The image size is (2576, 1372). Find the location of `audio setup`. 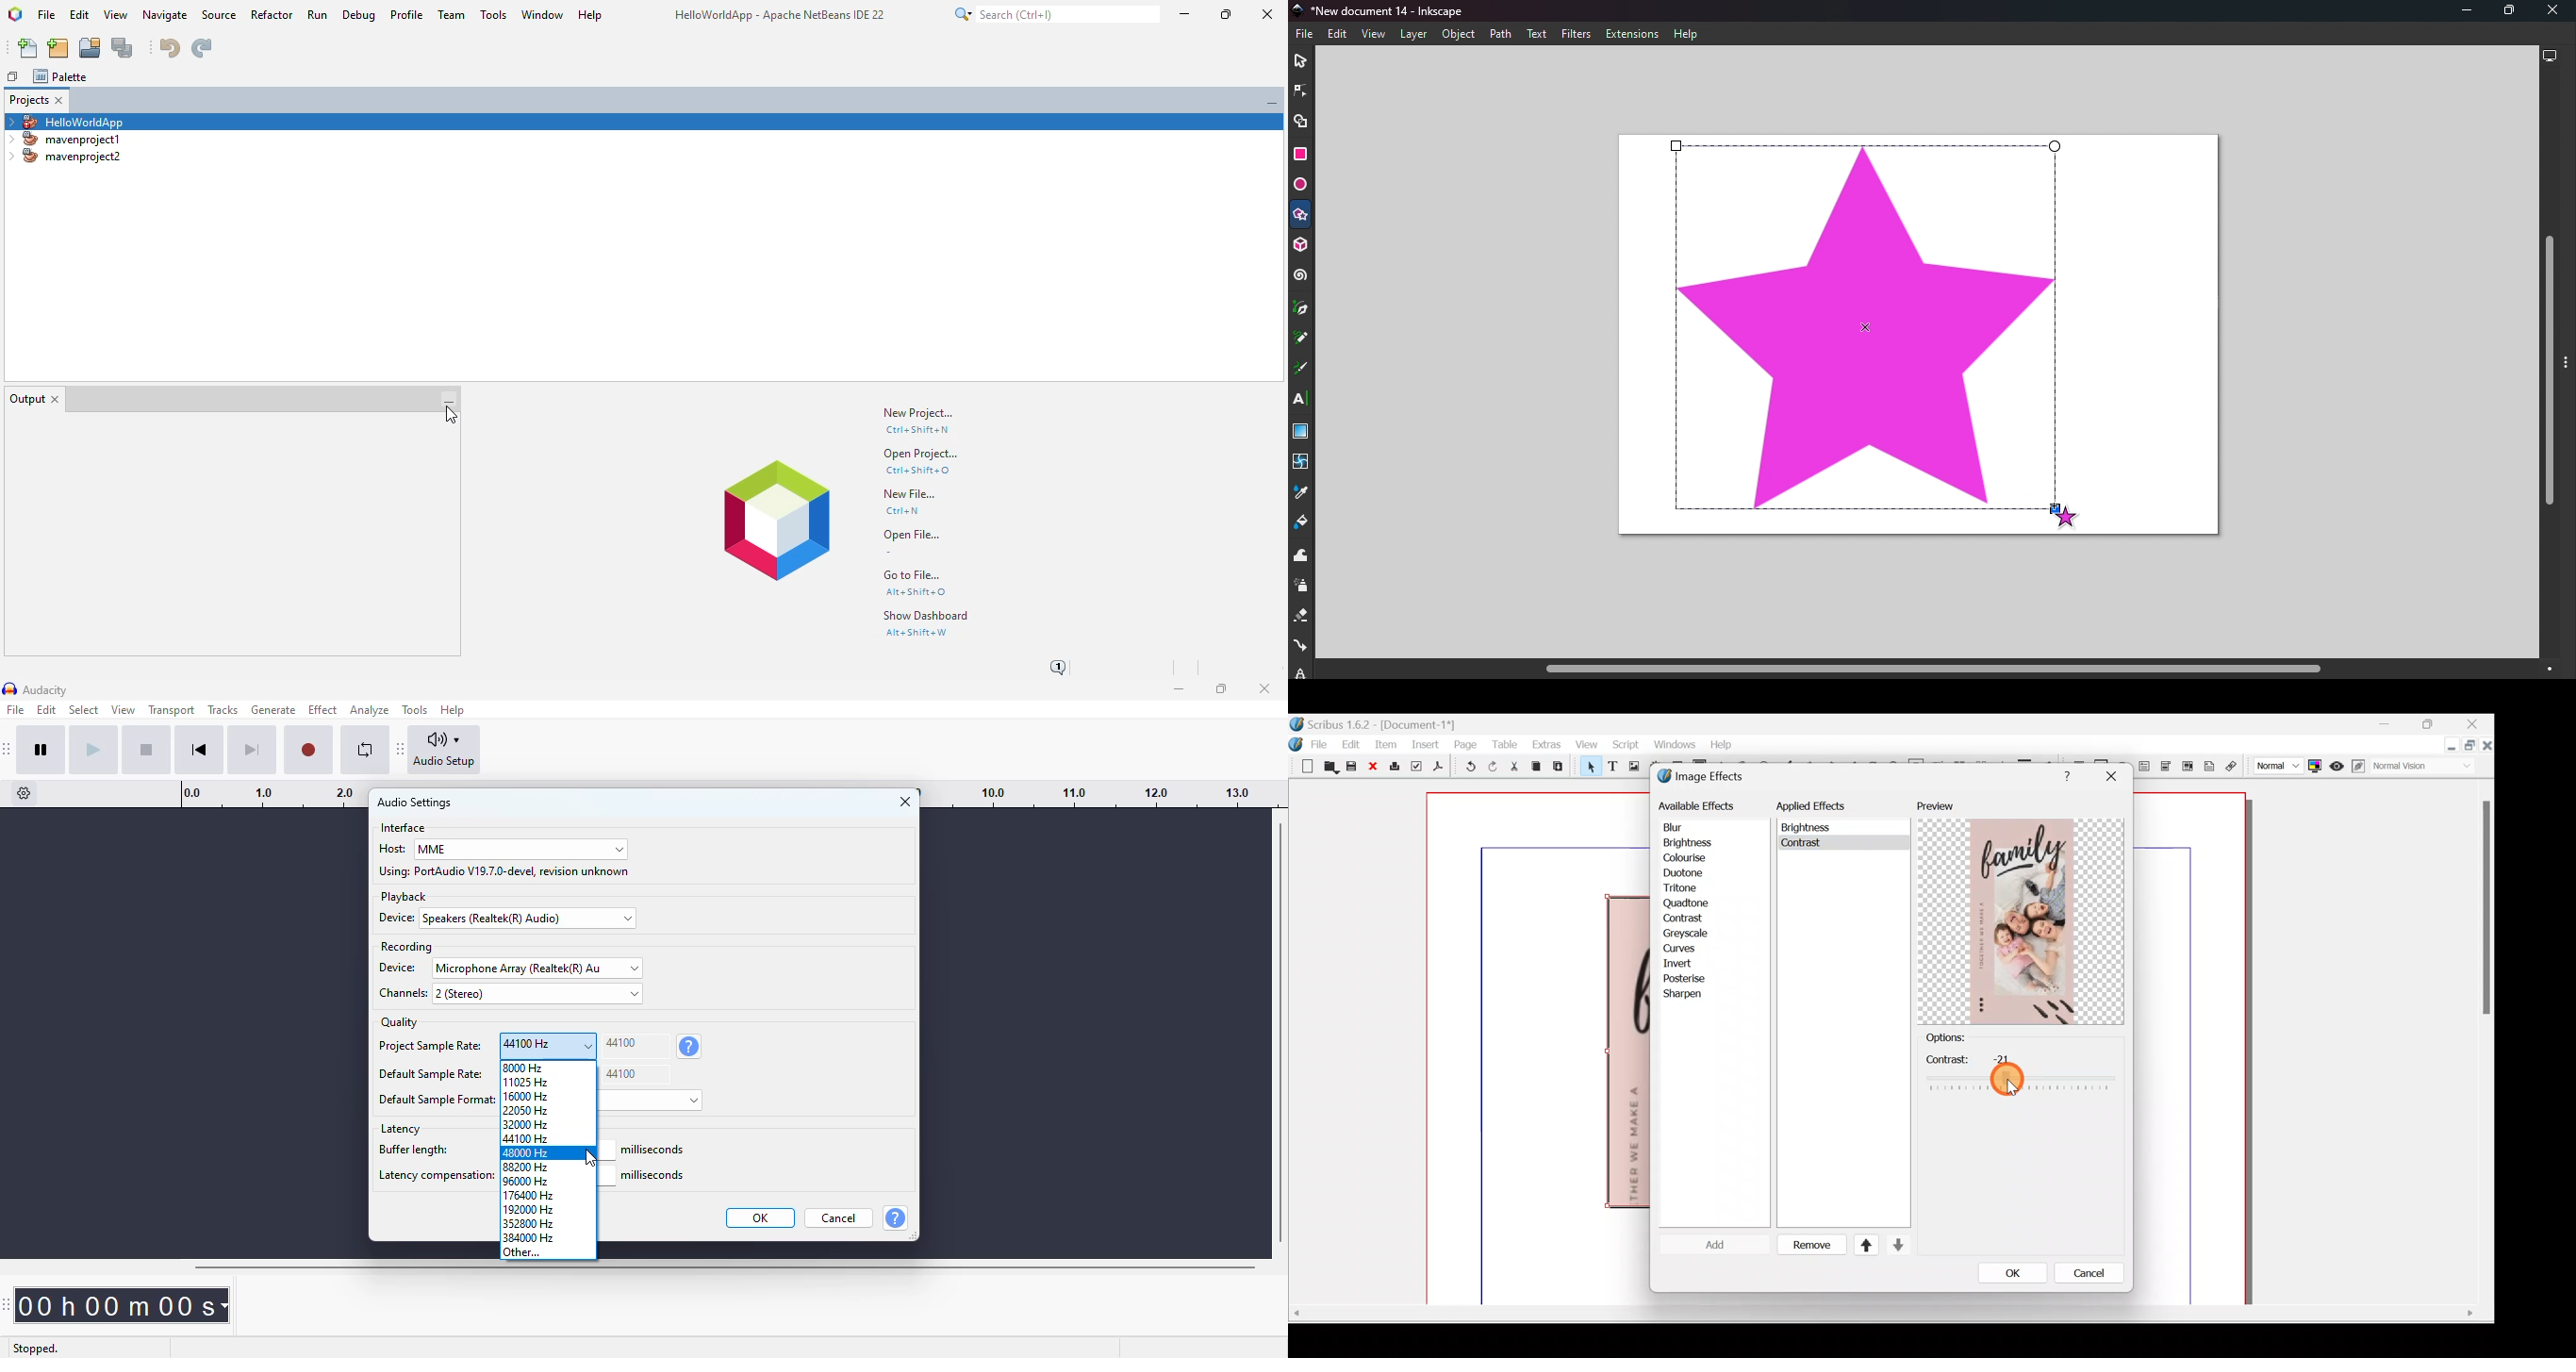

audio setup is located at coordinates (445, 750).